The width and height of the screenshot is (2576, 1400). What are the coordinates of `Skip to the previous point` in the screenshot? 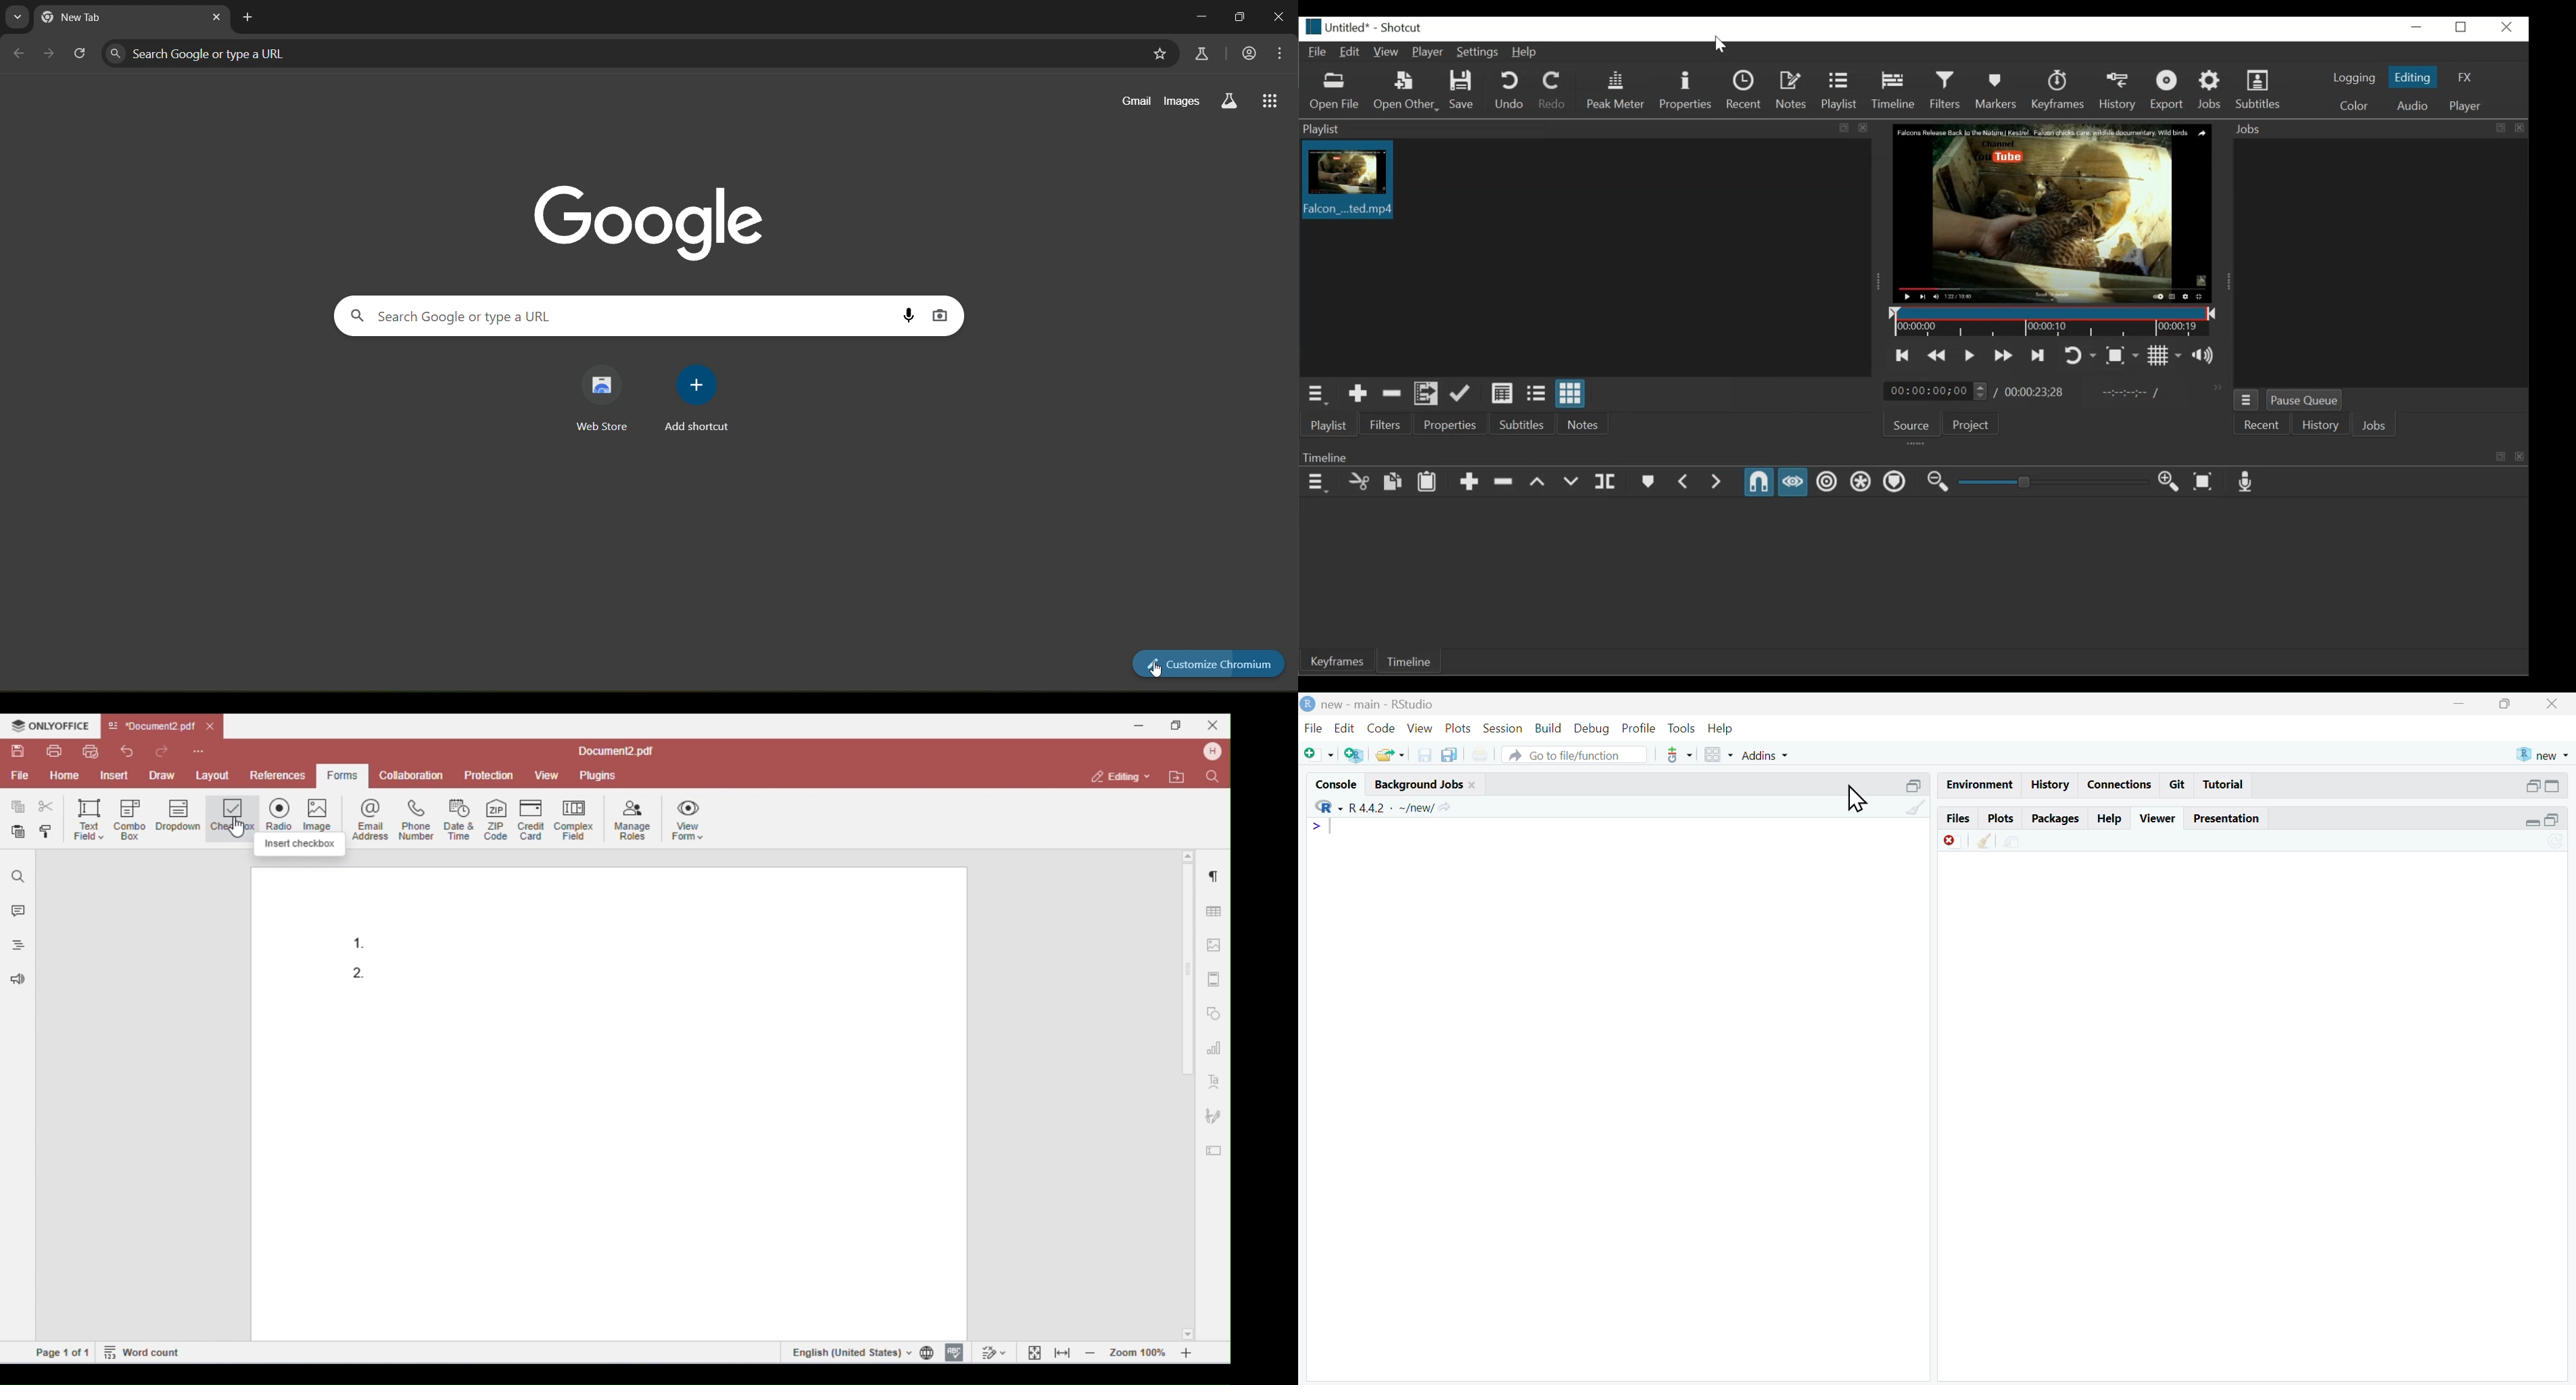 It's located at (1903, 355).